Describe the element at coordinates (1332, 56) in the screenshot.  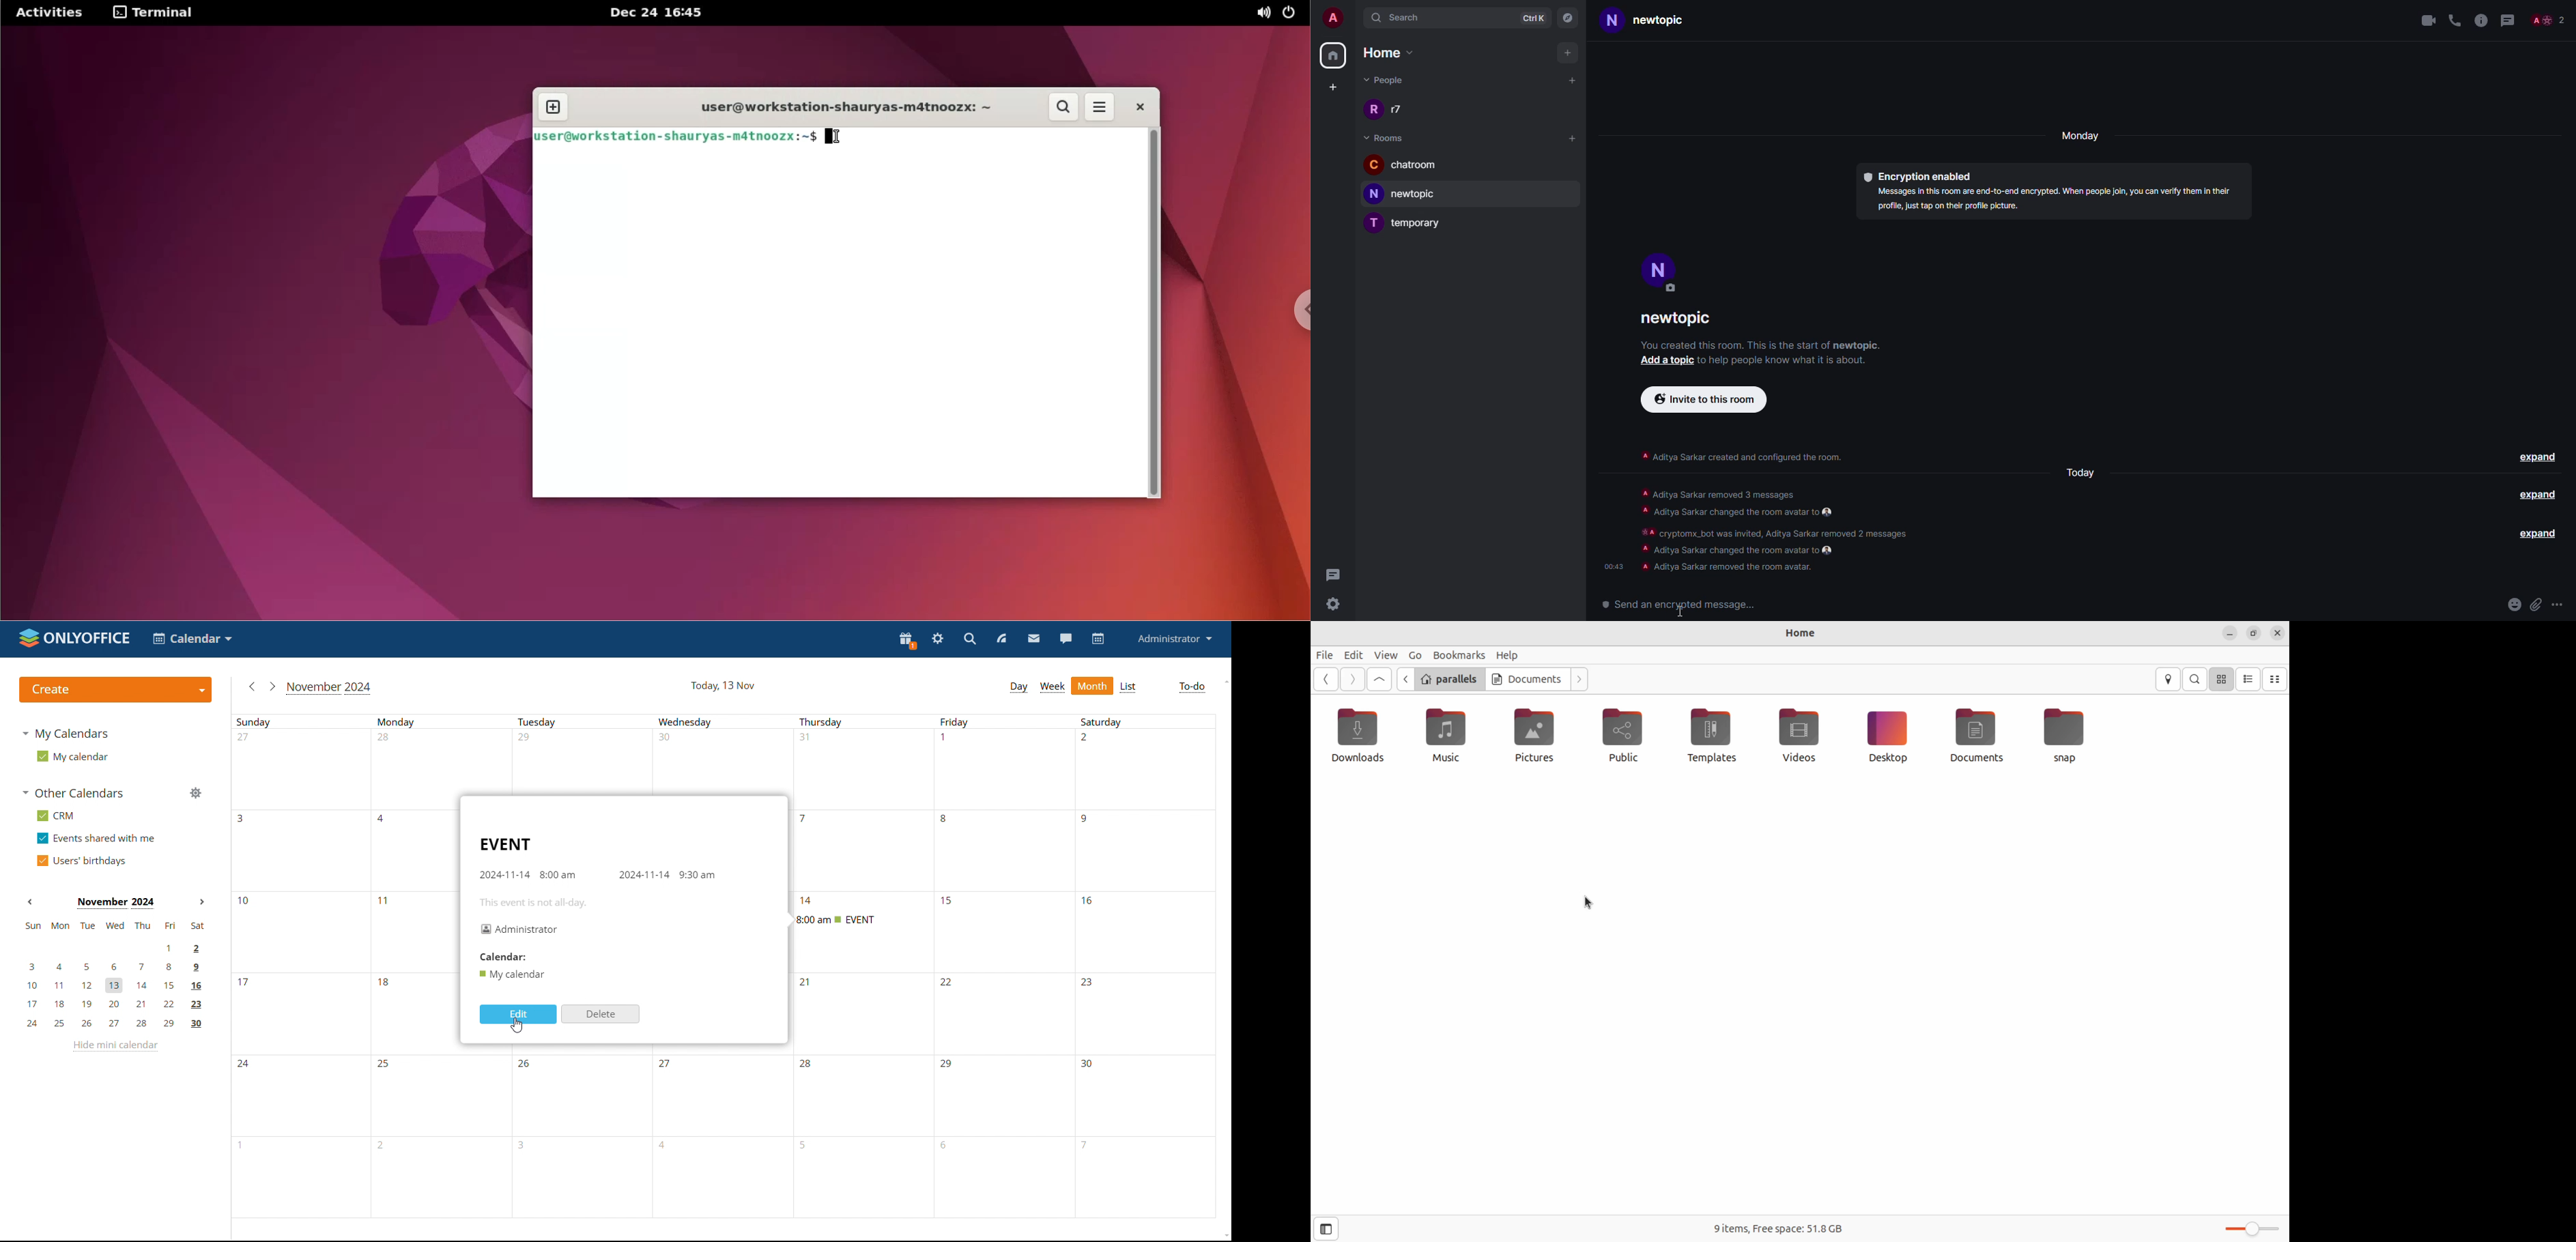
I see `home` at that location.